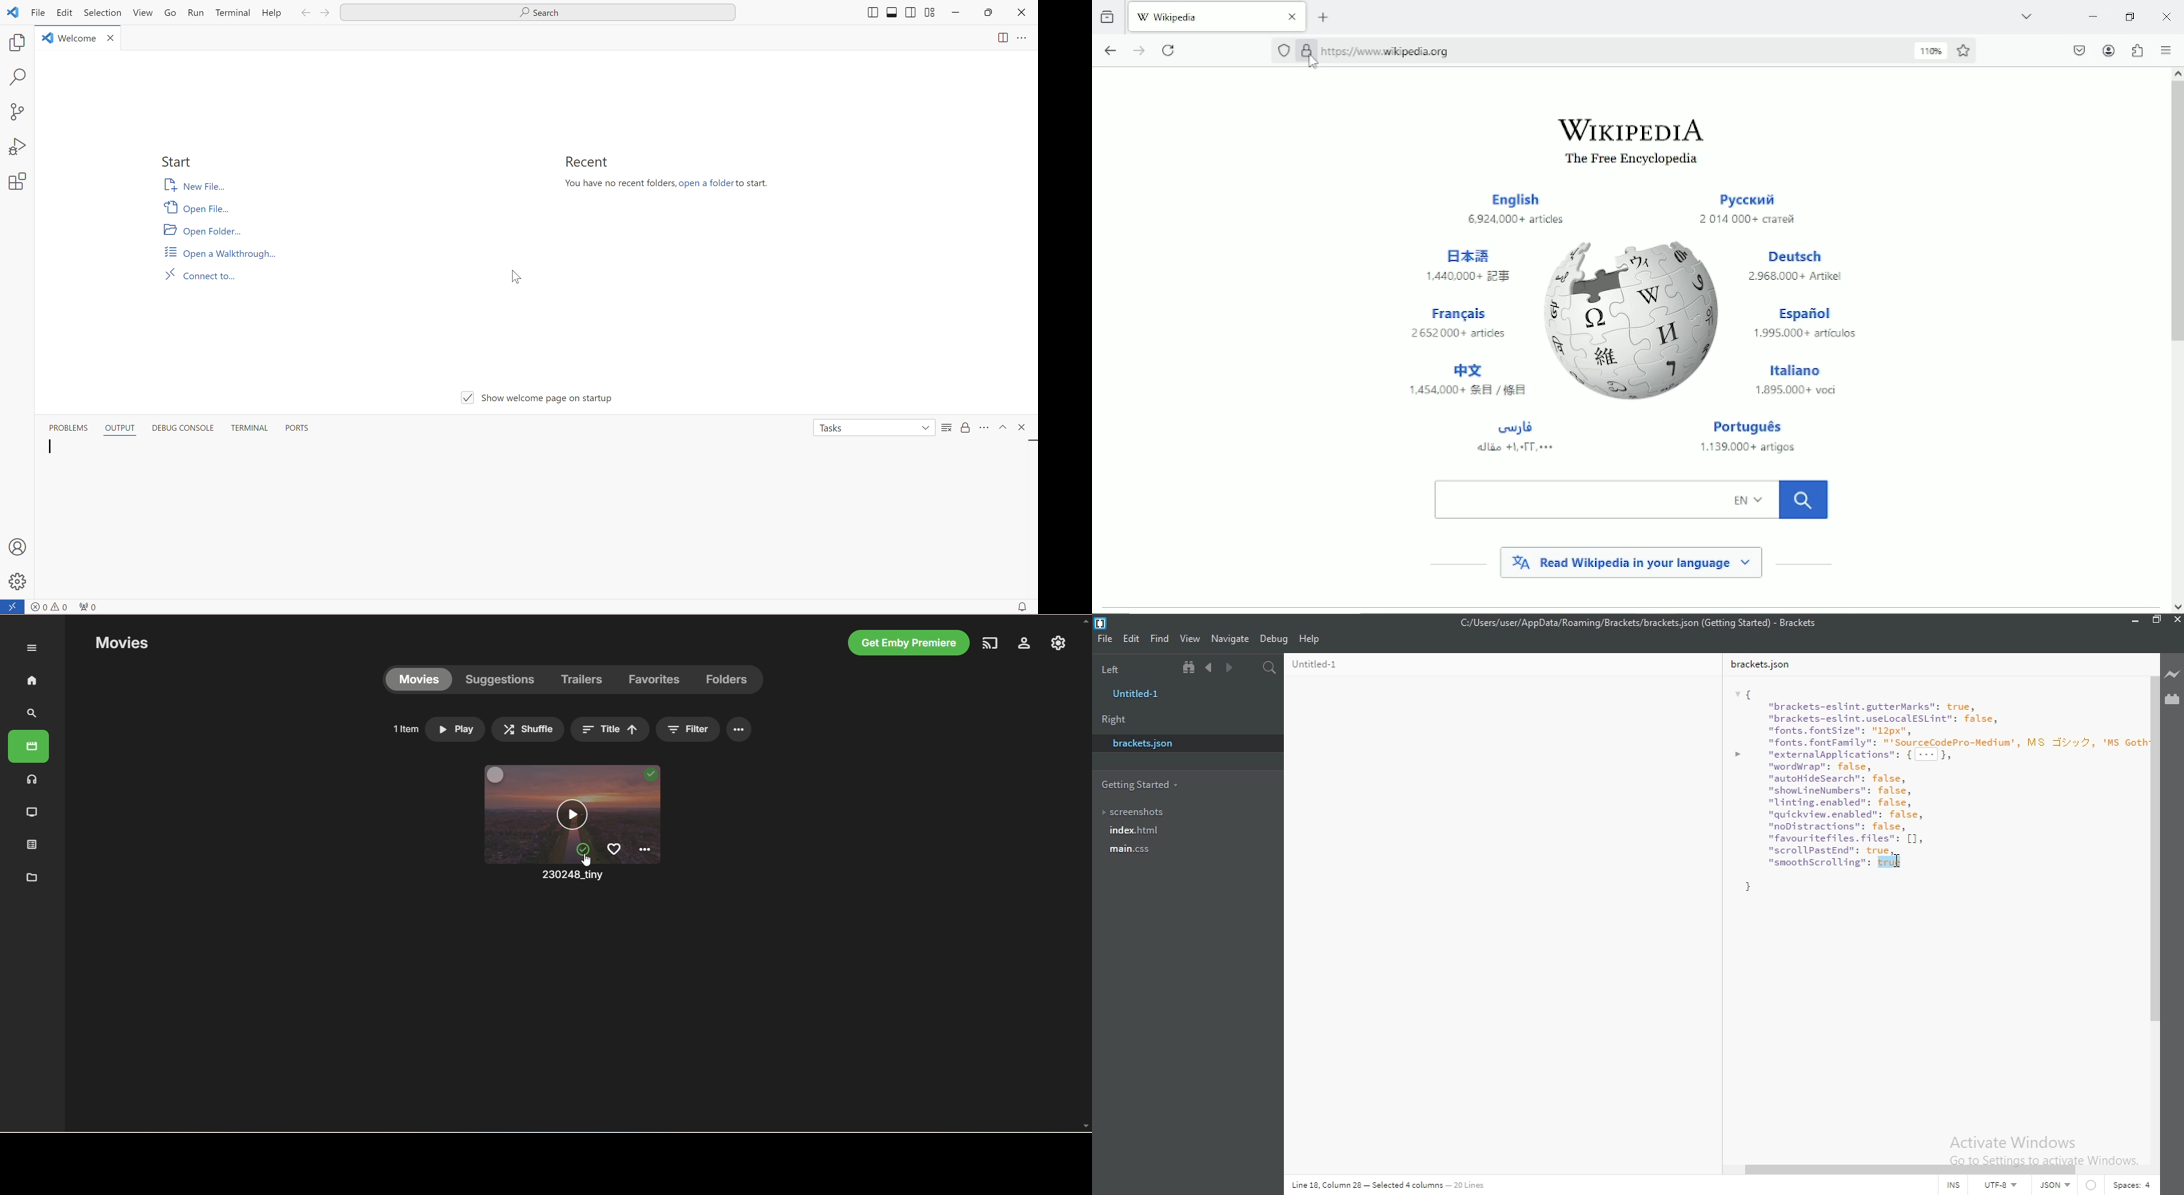 This screenshot has height=1204, width=2184. What do you see at coordinates (1385, 1187) in the screenshot?
I see `Line code data` at bounding box center [1385, 1187].